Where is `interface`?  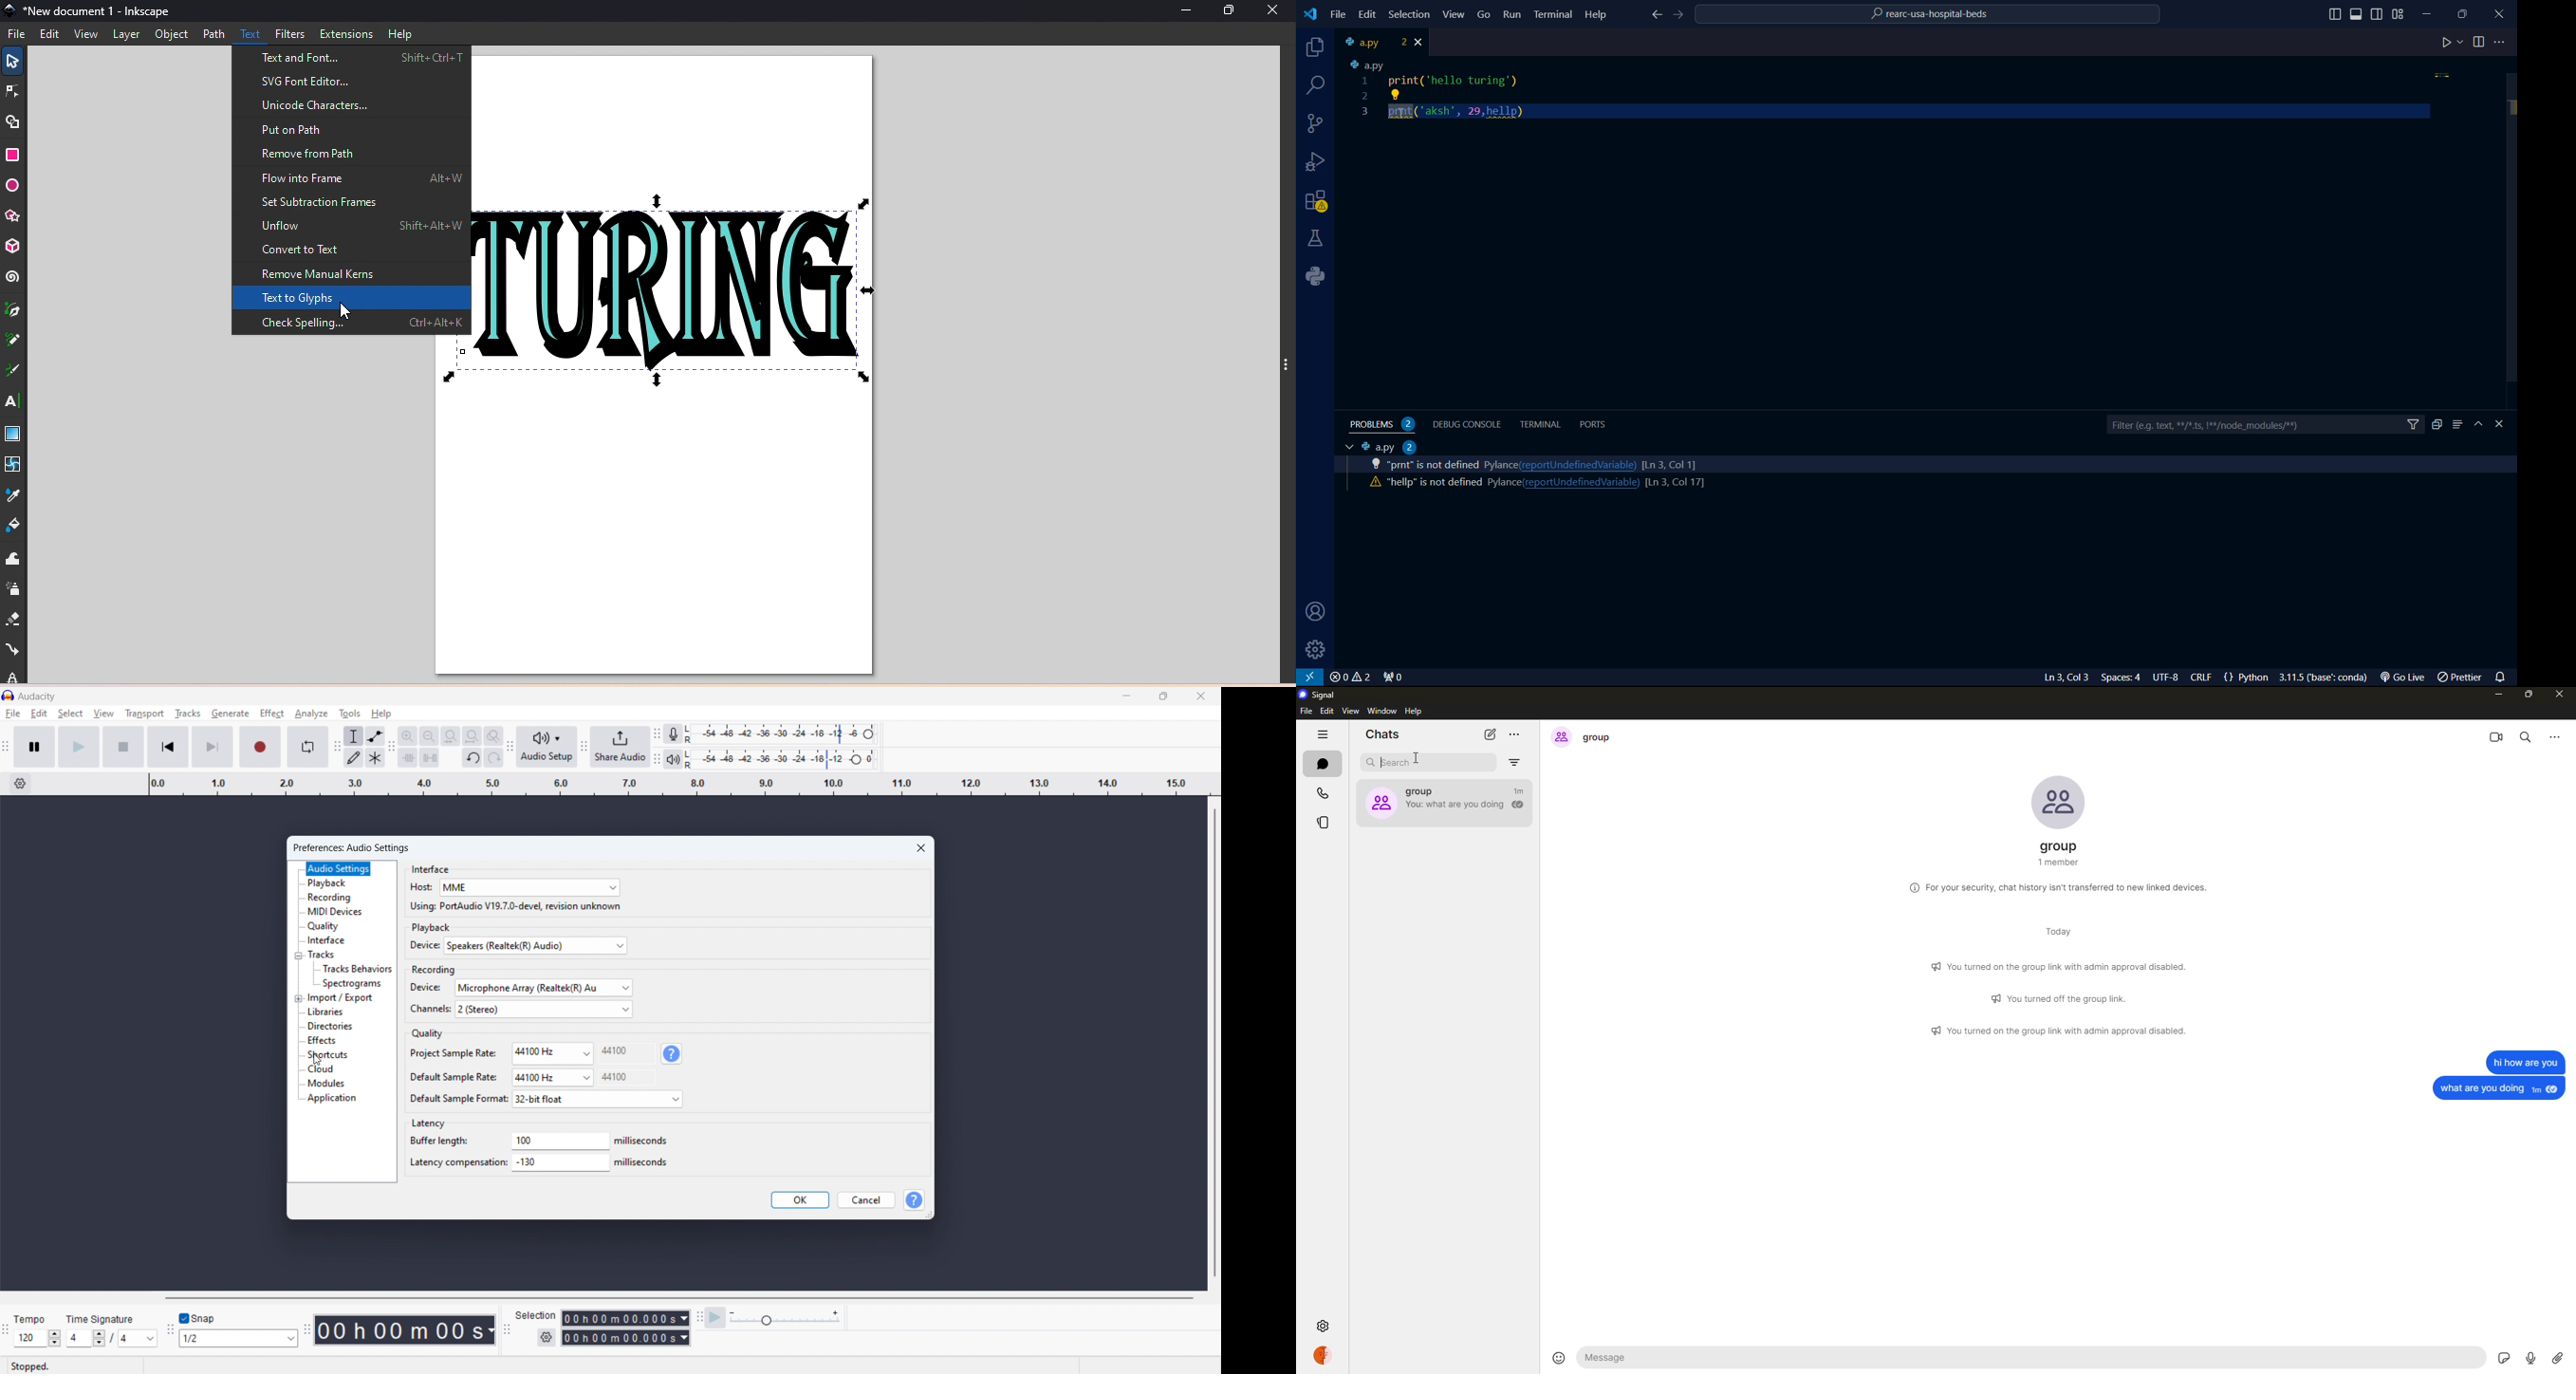
interface is located at coordinates (326, 940).